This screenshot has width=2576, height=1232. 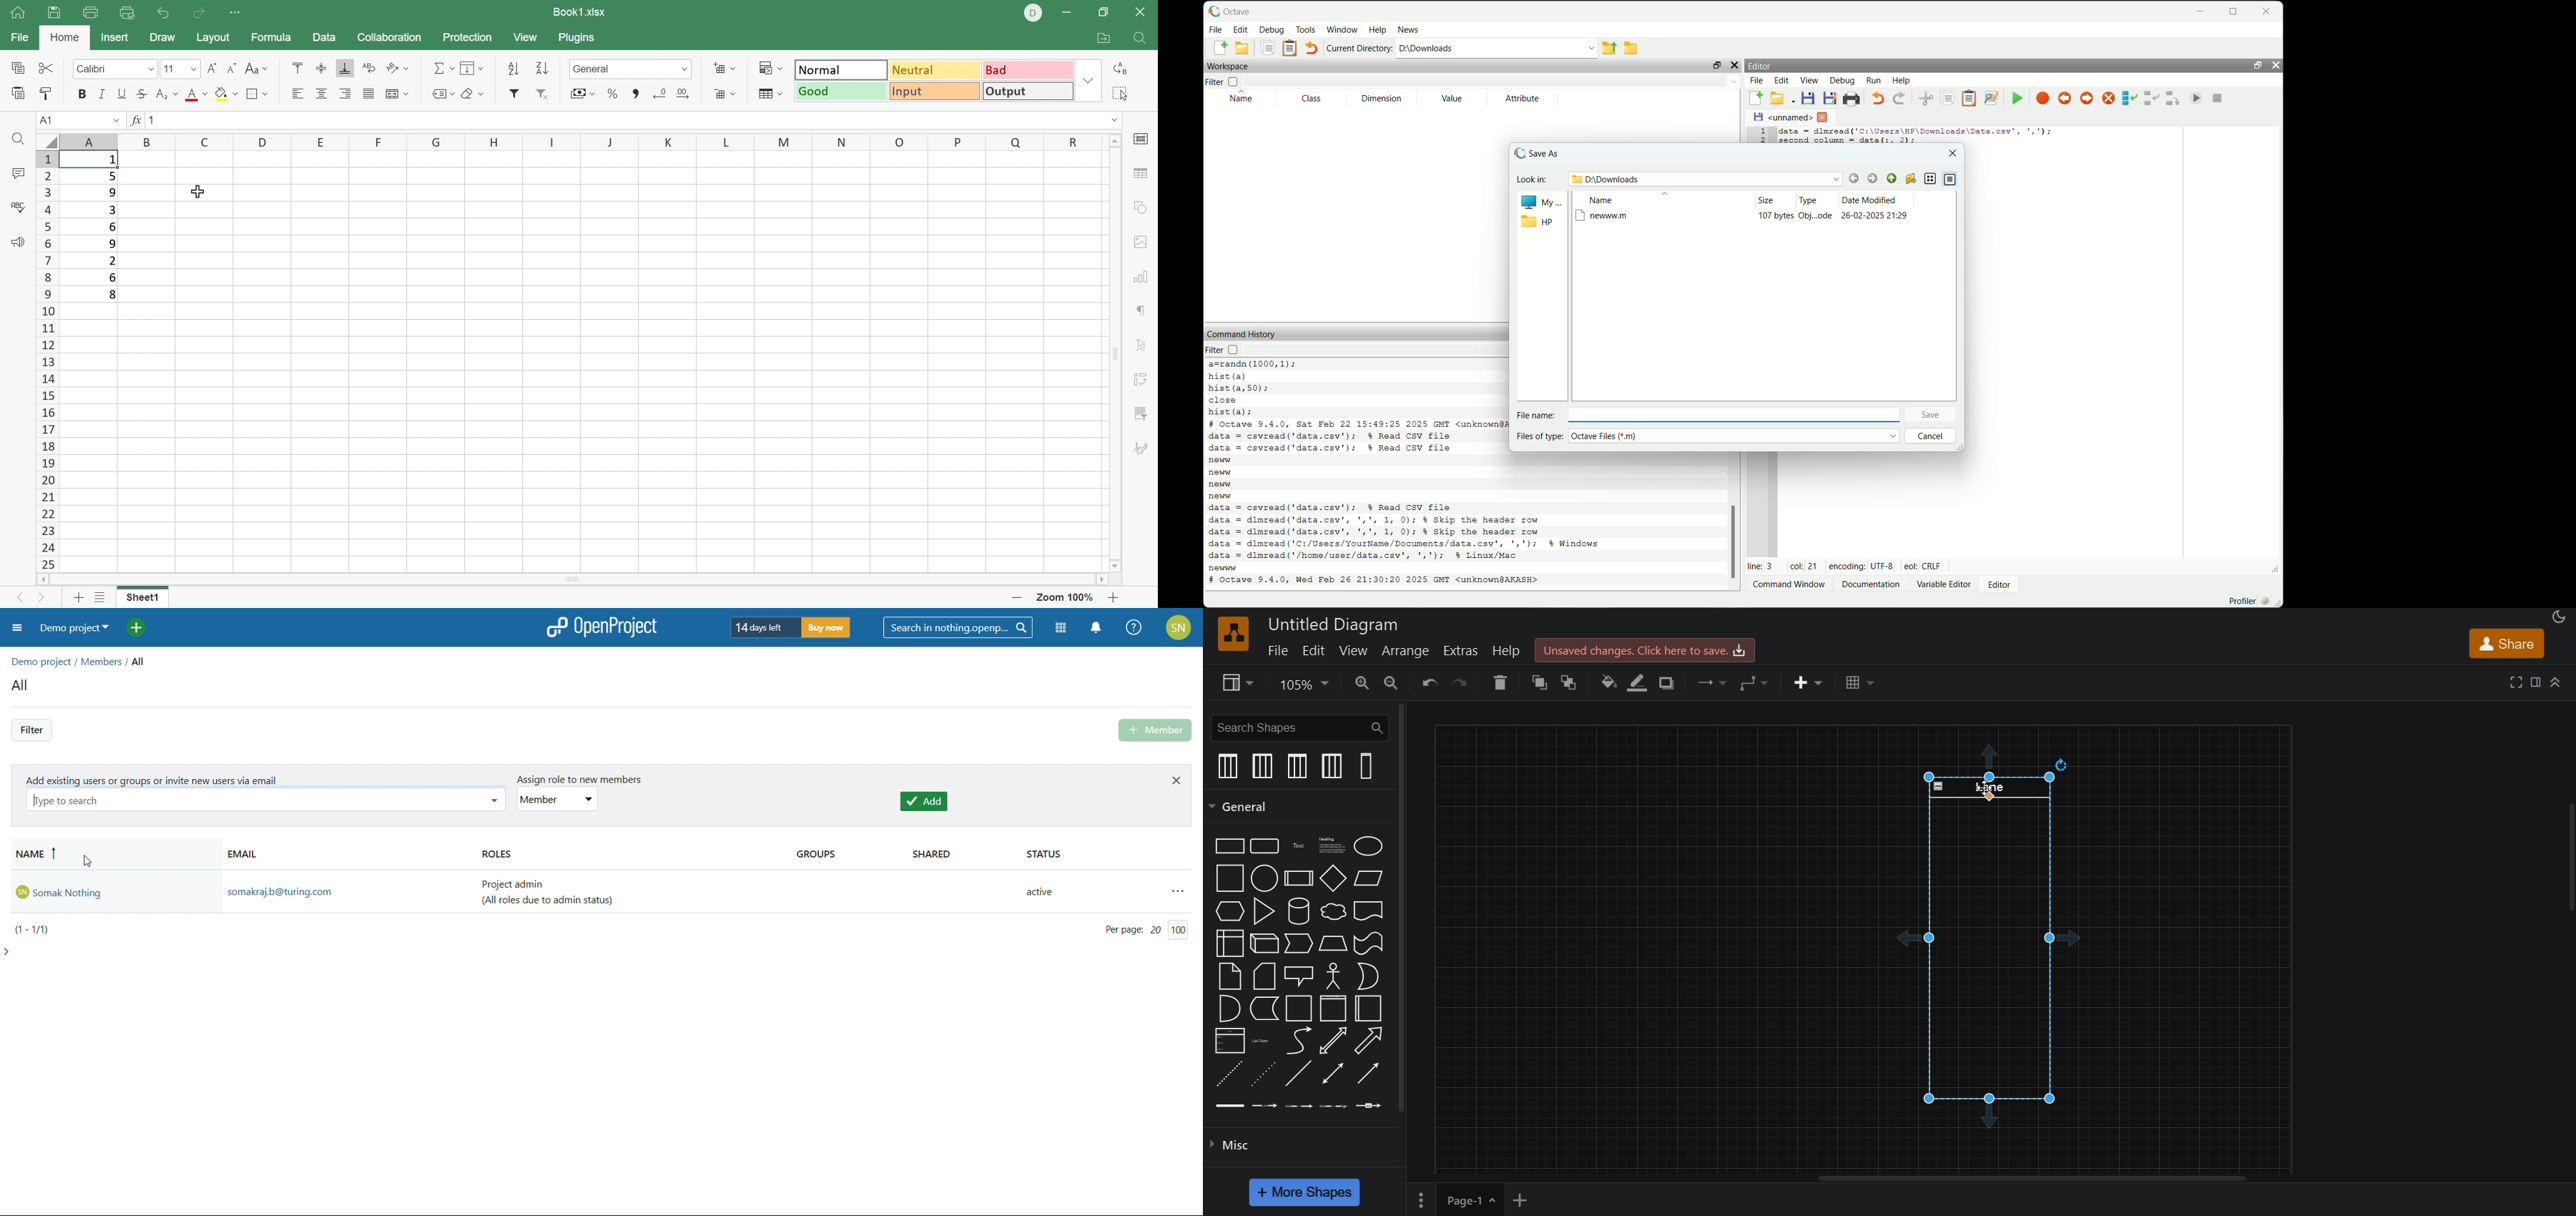 I want to click on back, so click(x=1854, y=177).